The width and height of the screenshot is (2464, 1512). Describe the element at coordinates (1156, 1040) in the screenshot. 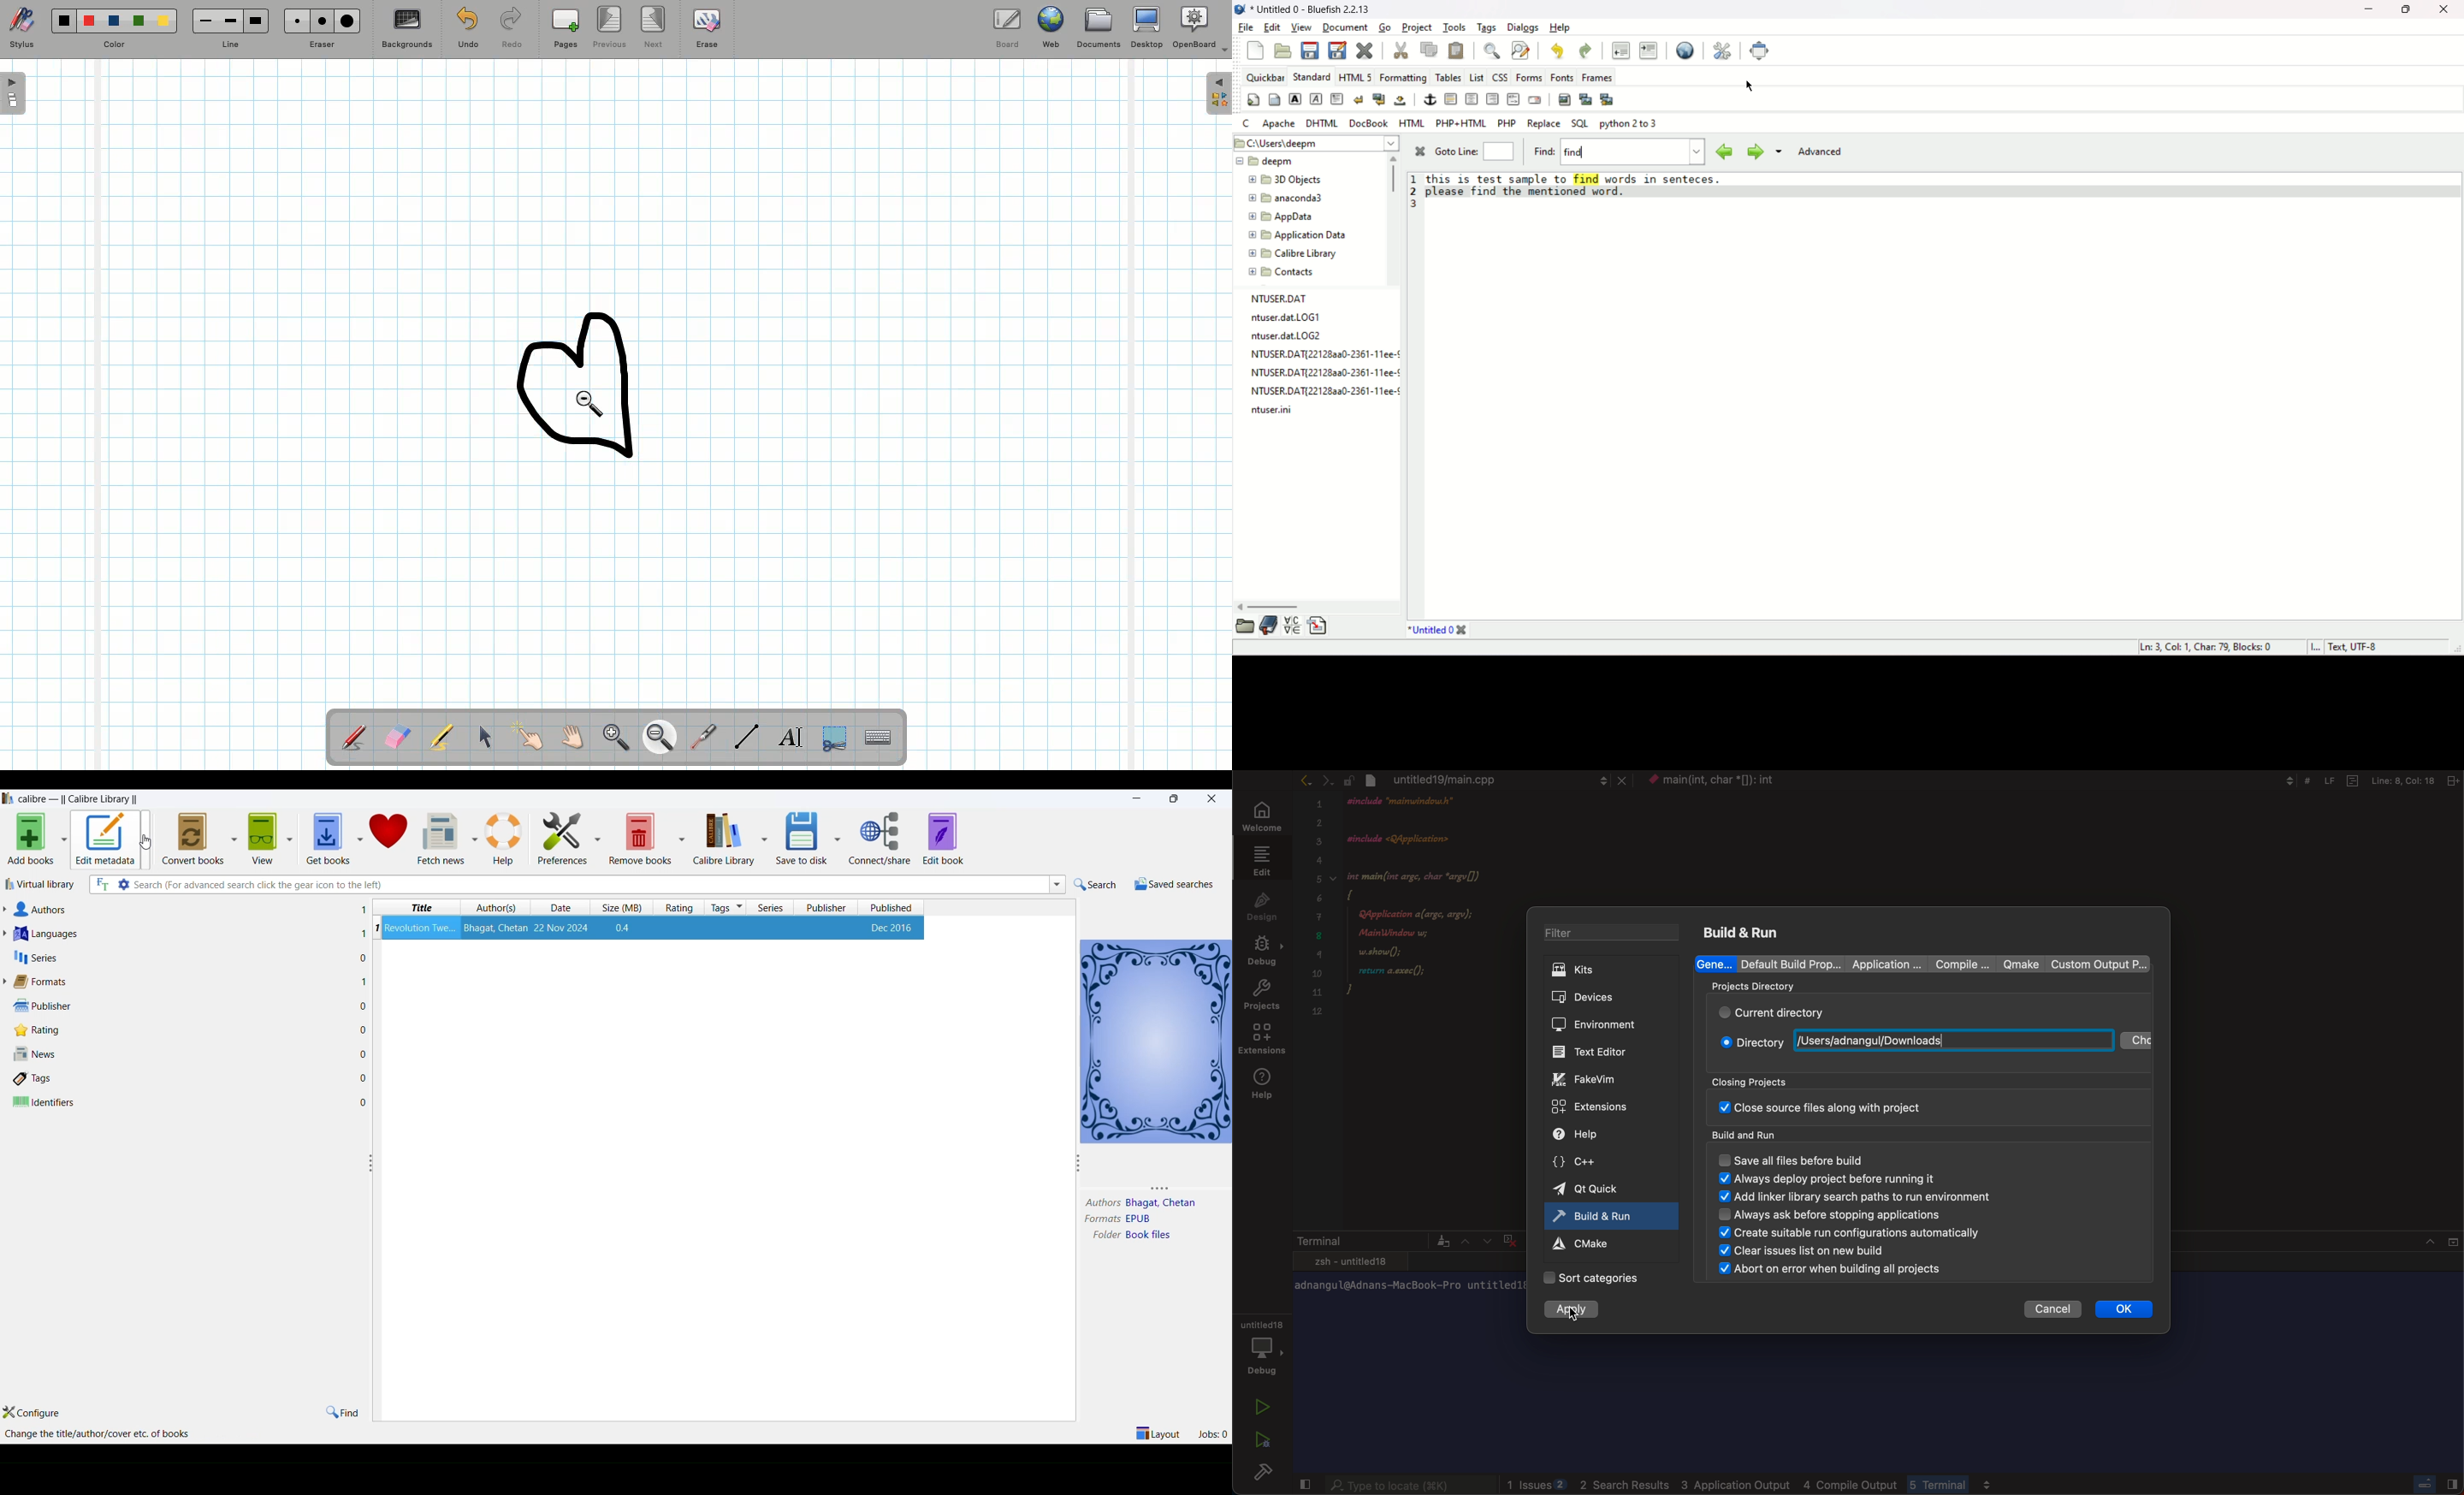

I see `book details window view icon` at that location.